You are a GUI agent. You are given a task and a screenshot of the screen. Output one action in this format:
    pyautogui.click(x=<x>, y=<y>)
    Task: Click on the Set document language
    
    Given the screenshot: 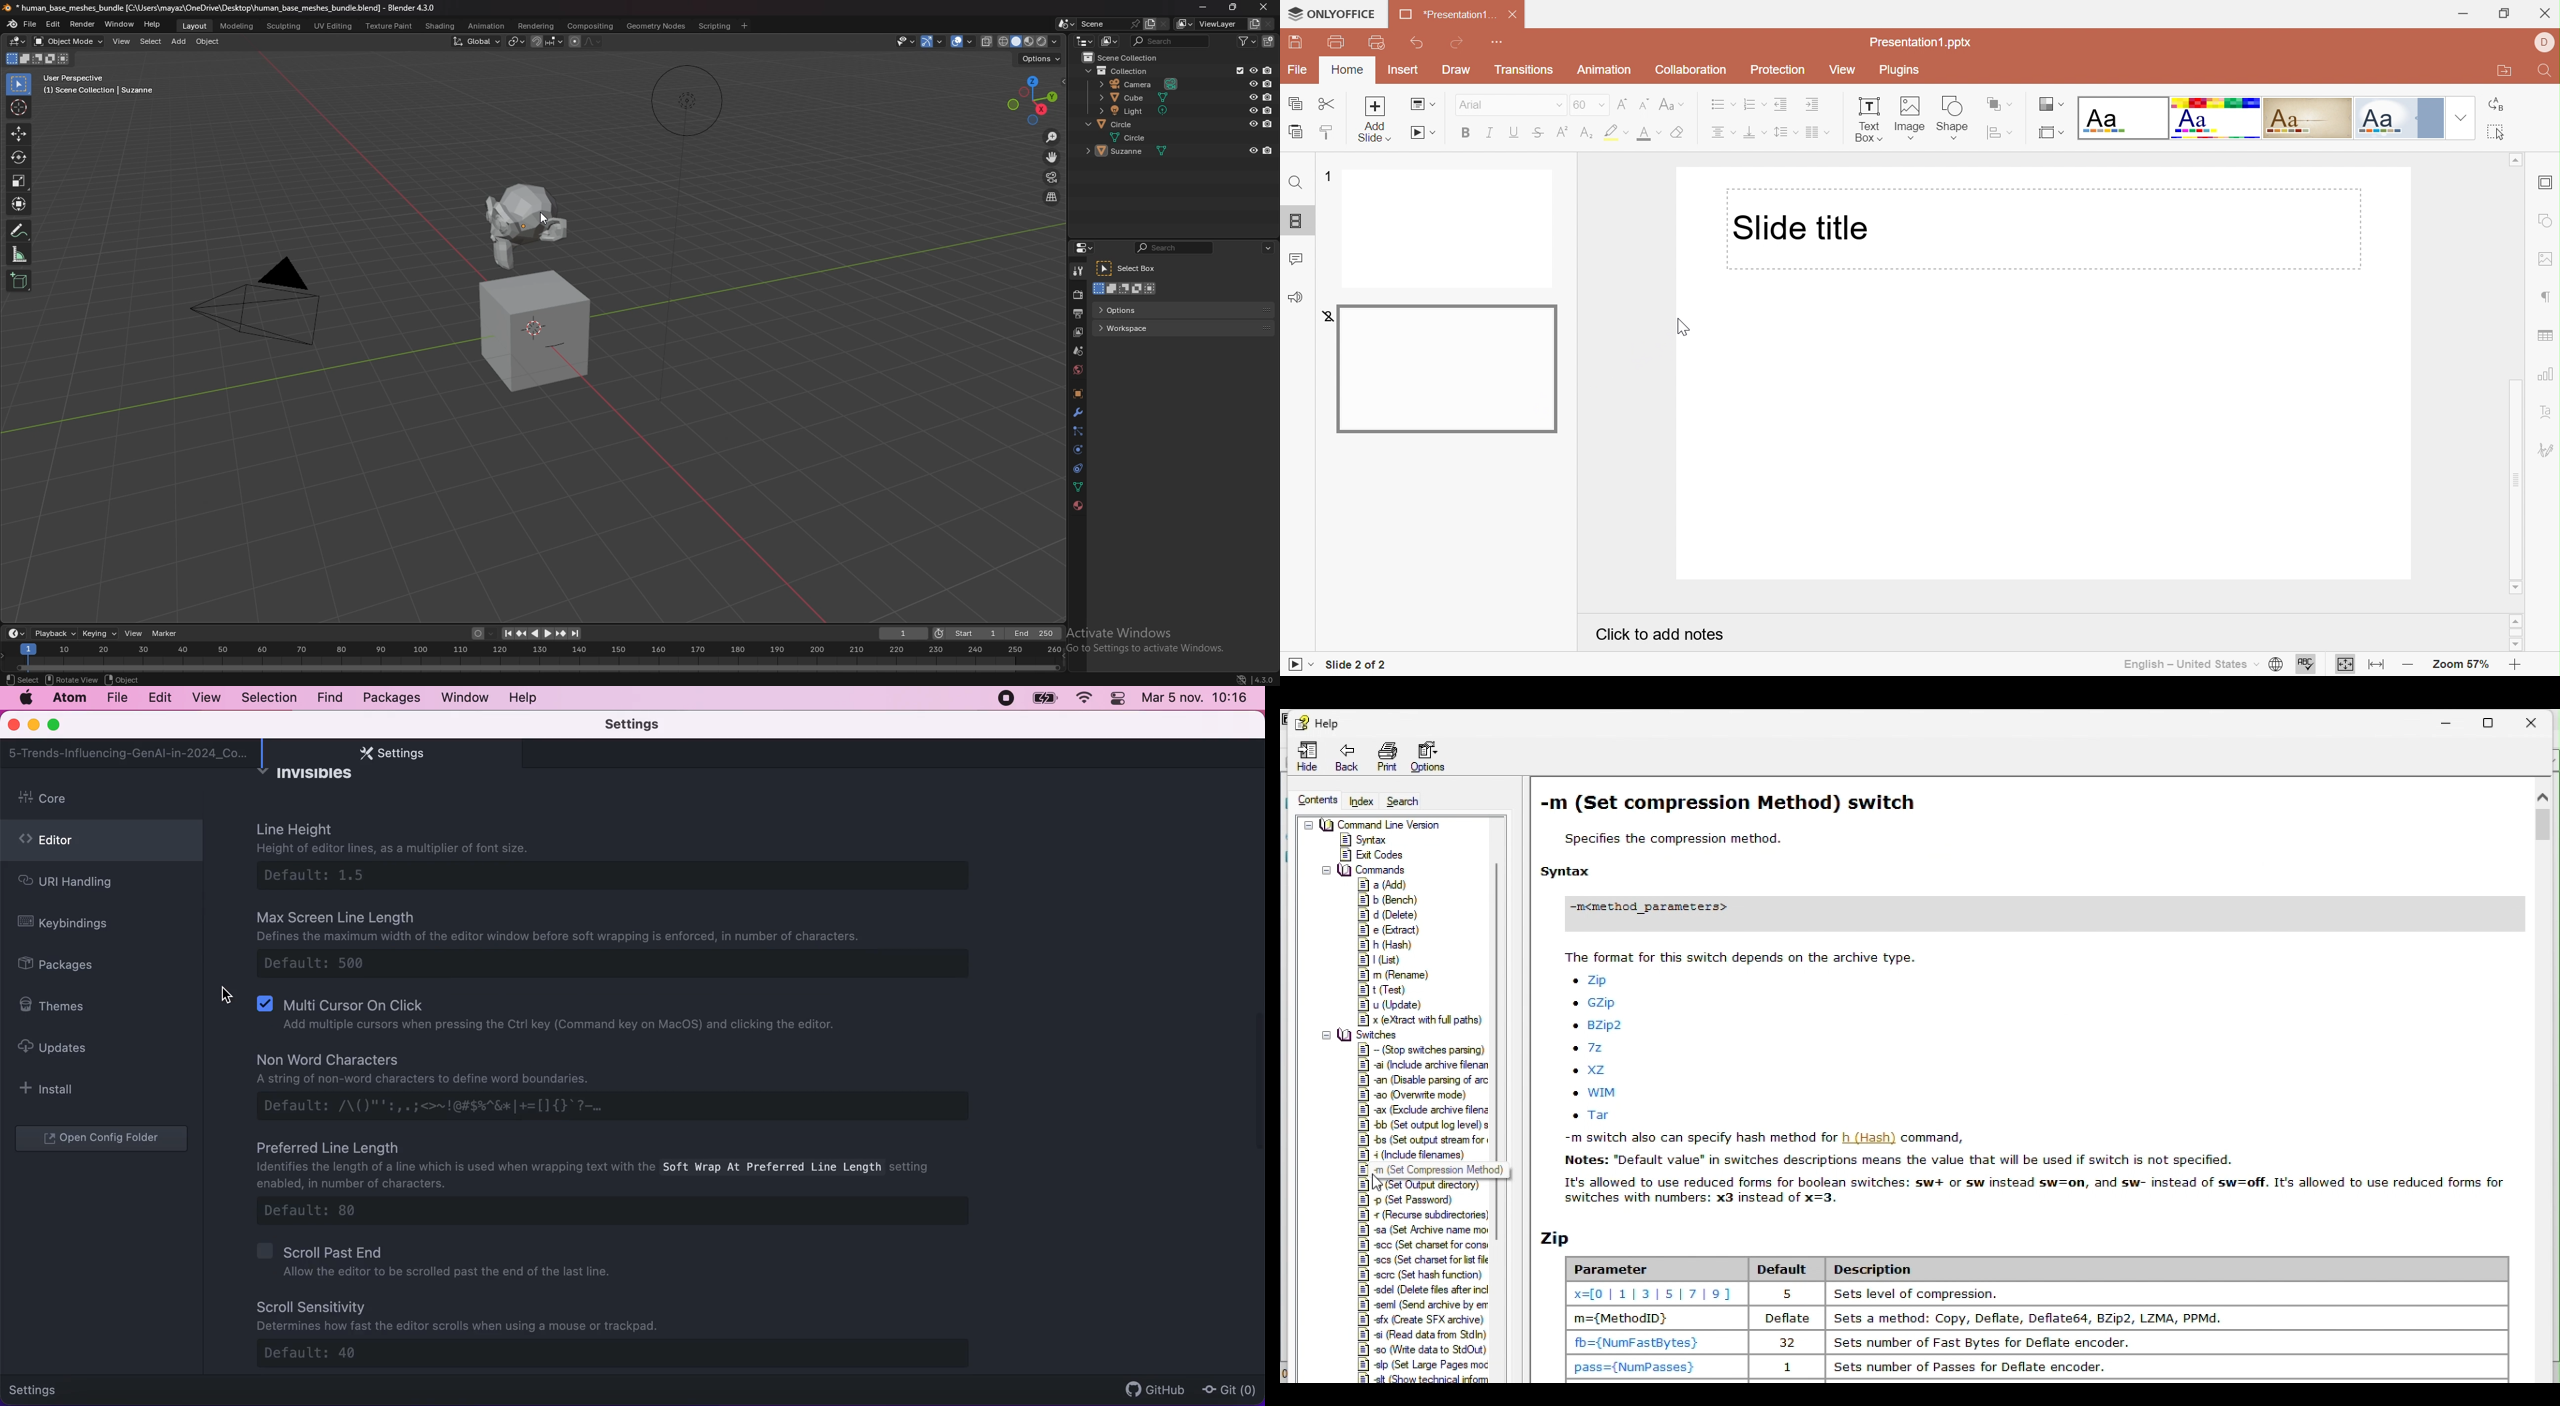 What is the action you would take?
    pyautogui.click(x=2276, y=665)
    